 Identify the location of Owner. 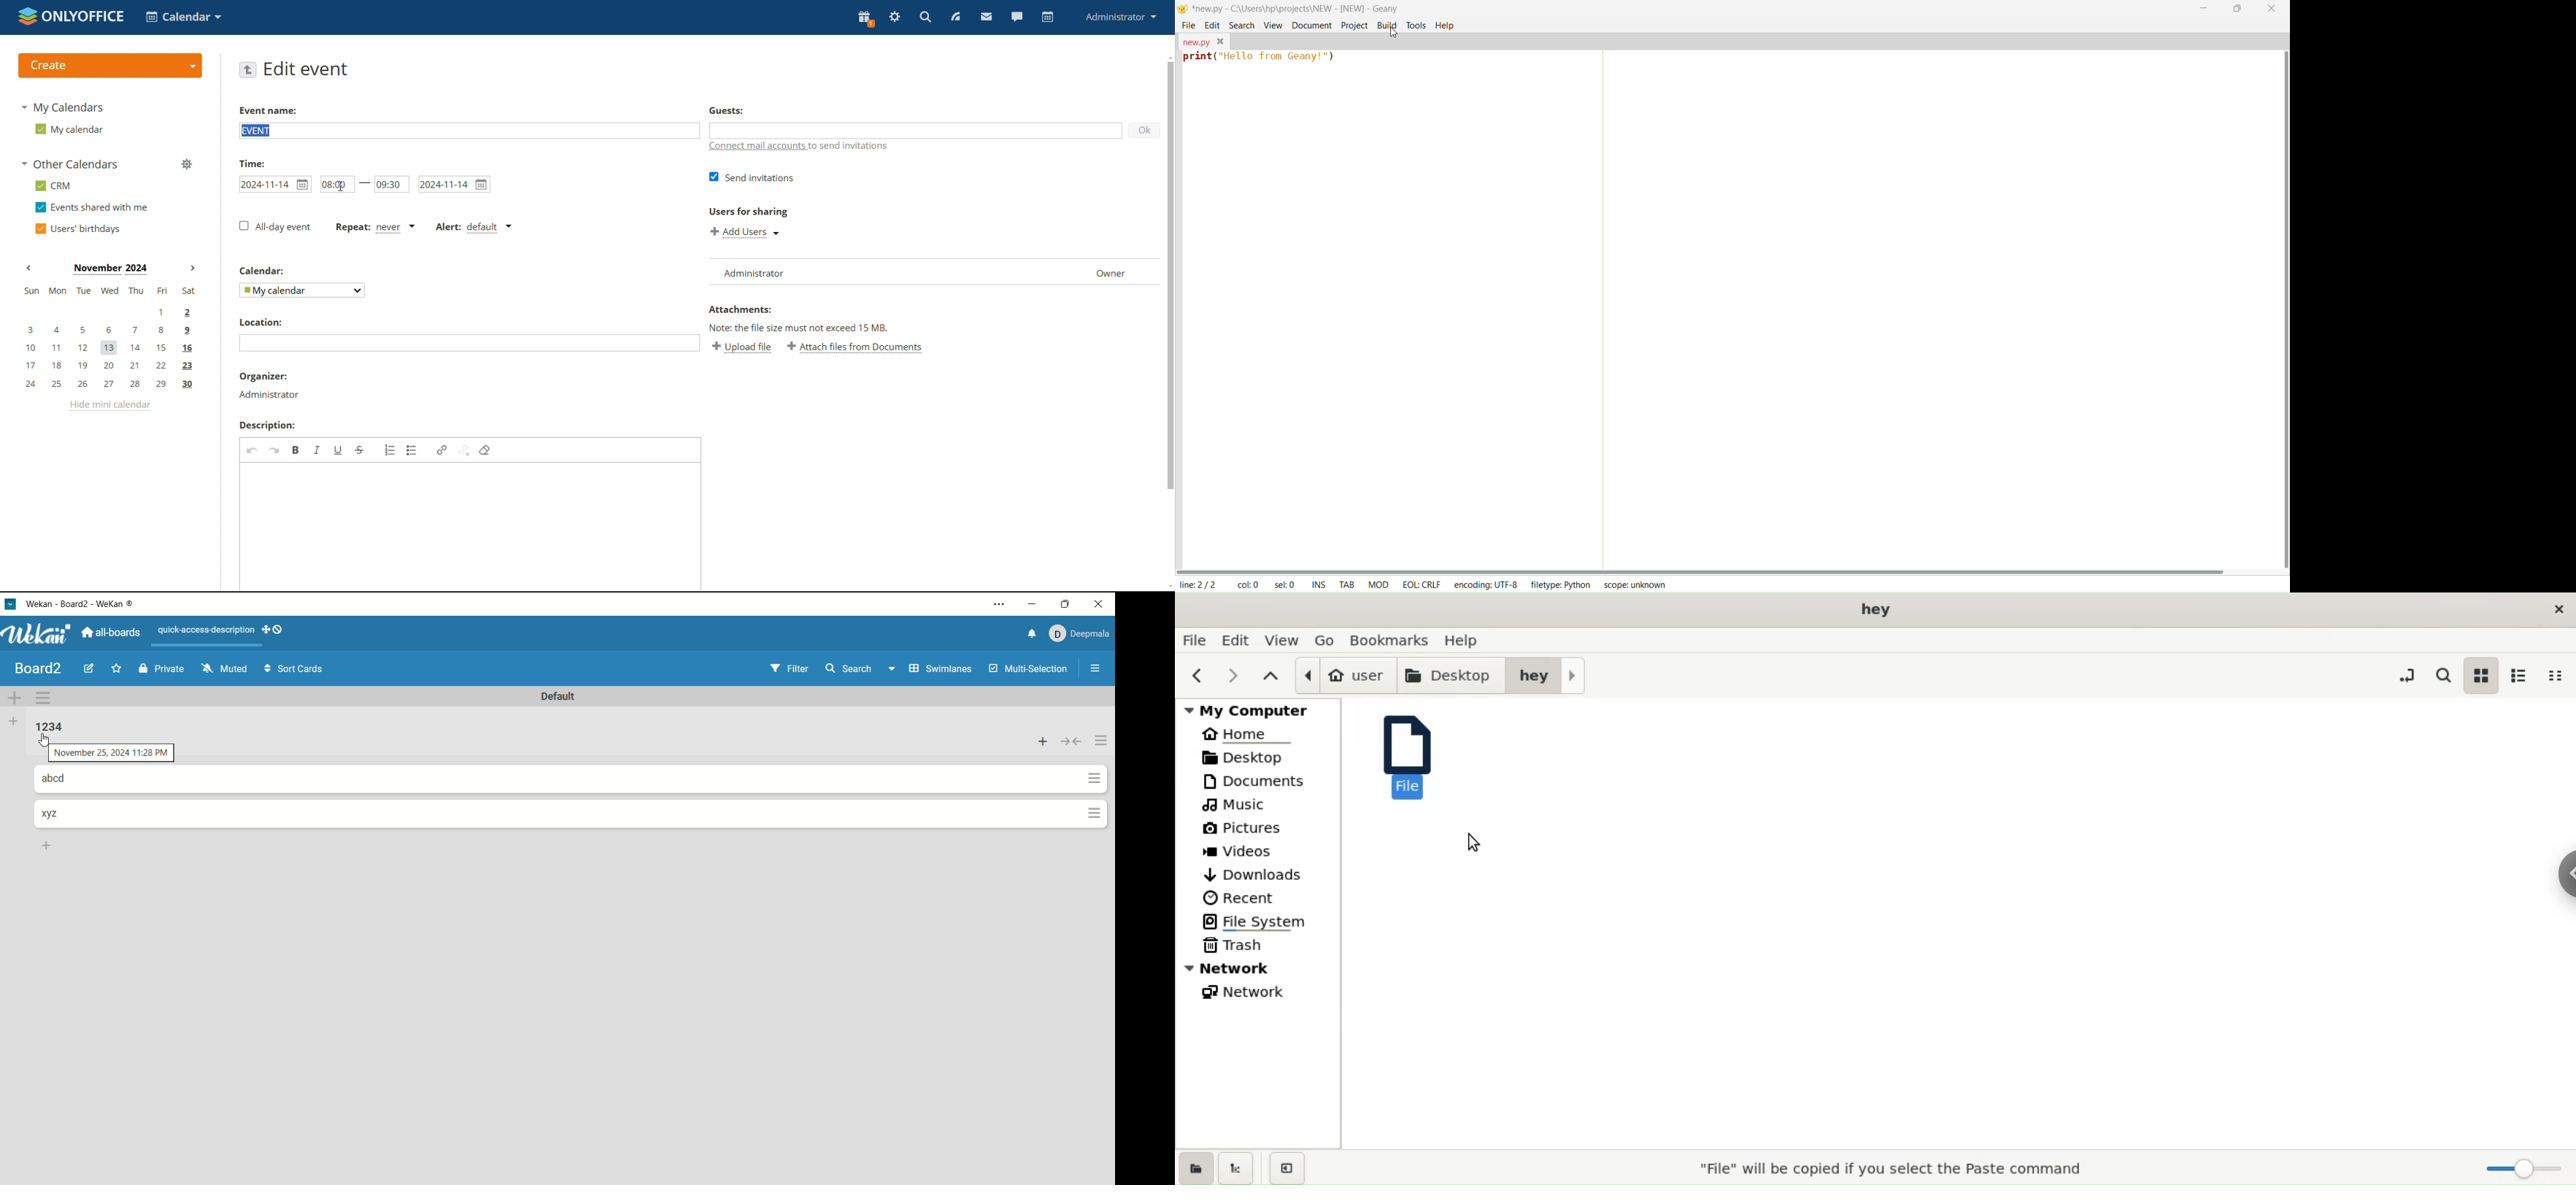
(1116, 272).